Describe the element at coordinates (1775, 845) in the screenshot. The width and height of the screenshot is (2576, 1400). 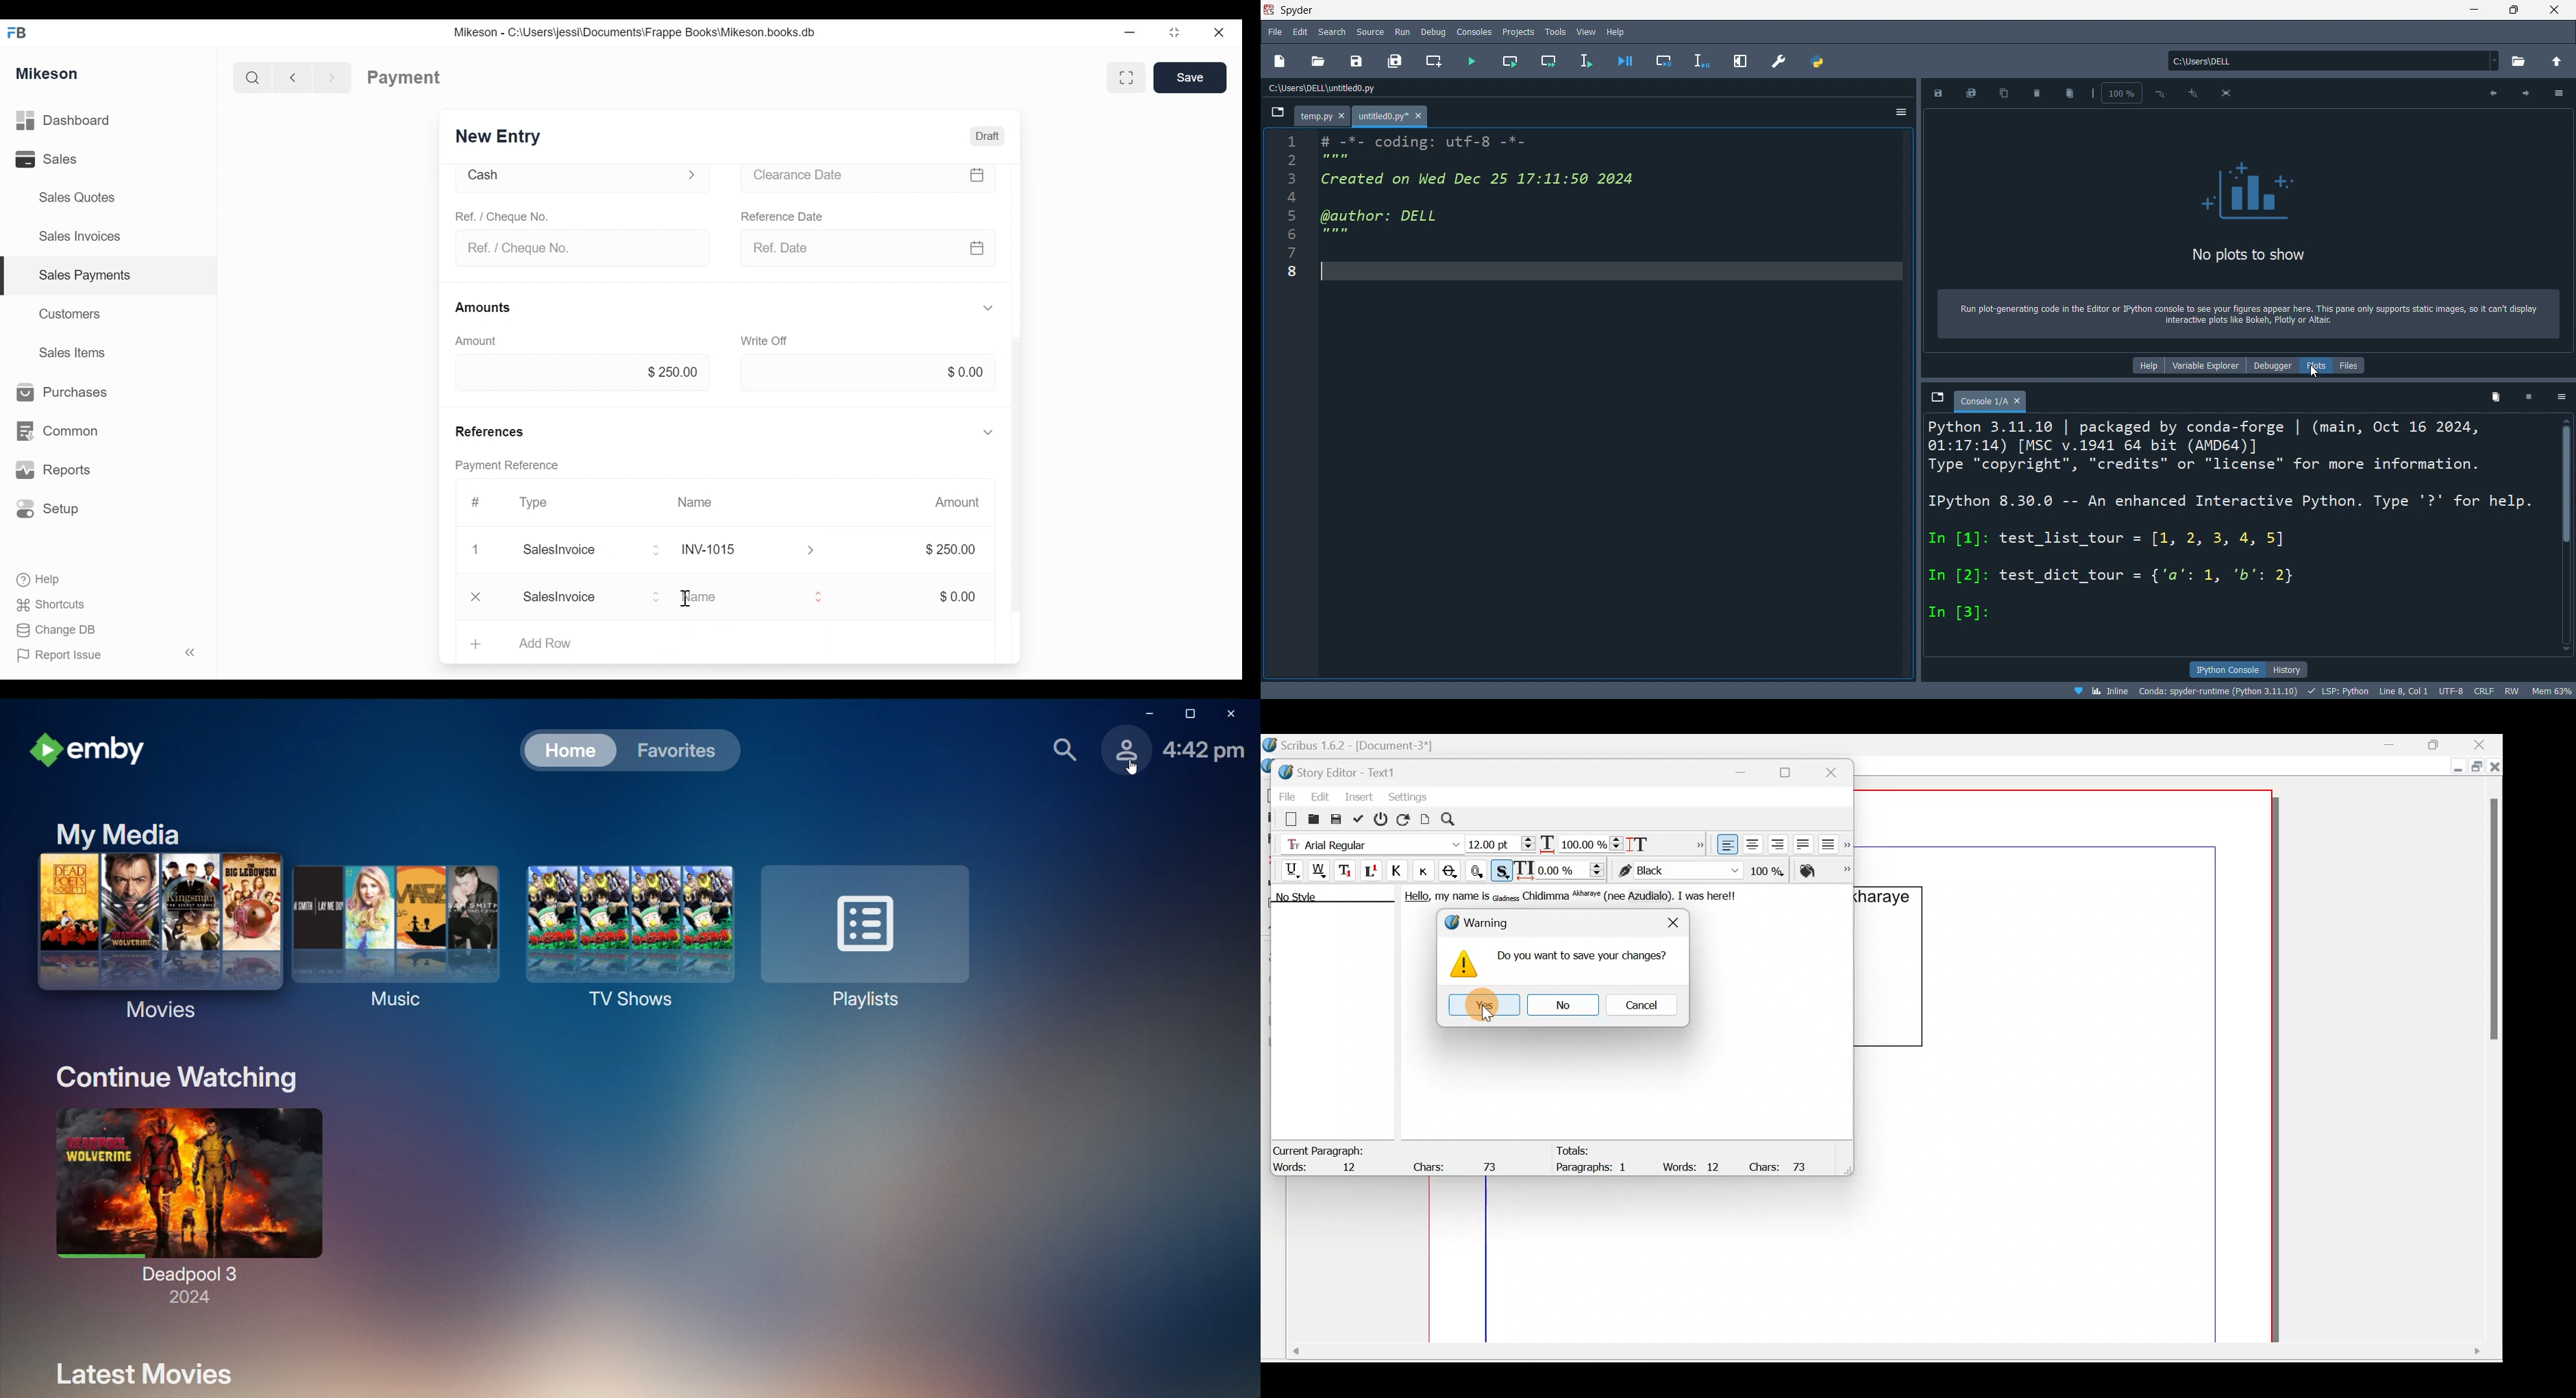
I see `Align text right` at that location.